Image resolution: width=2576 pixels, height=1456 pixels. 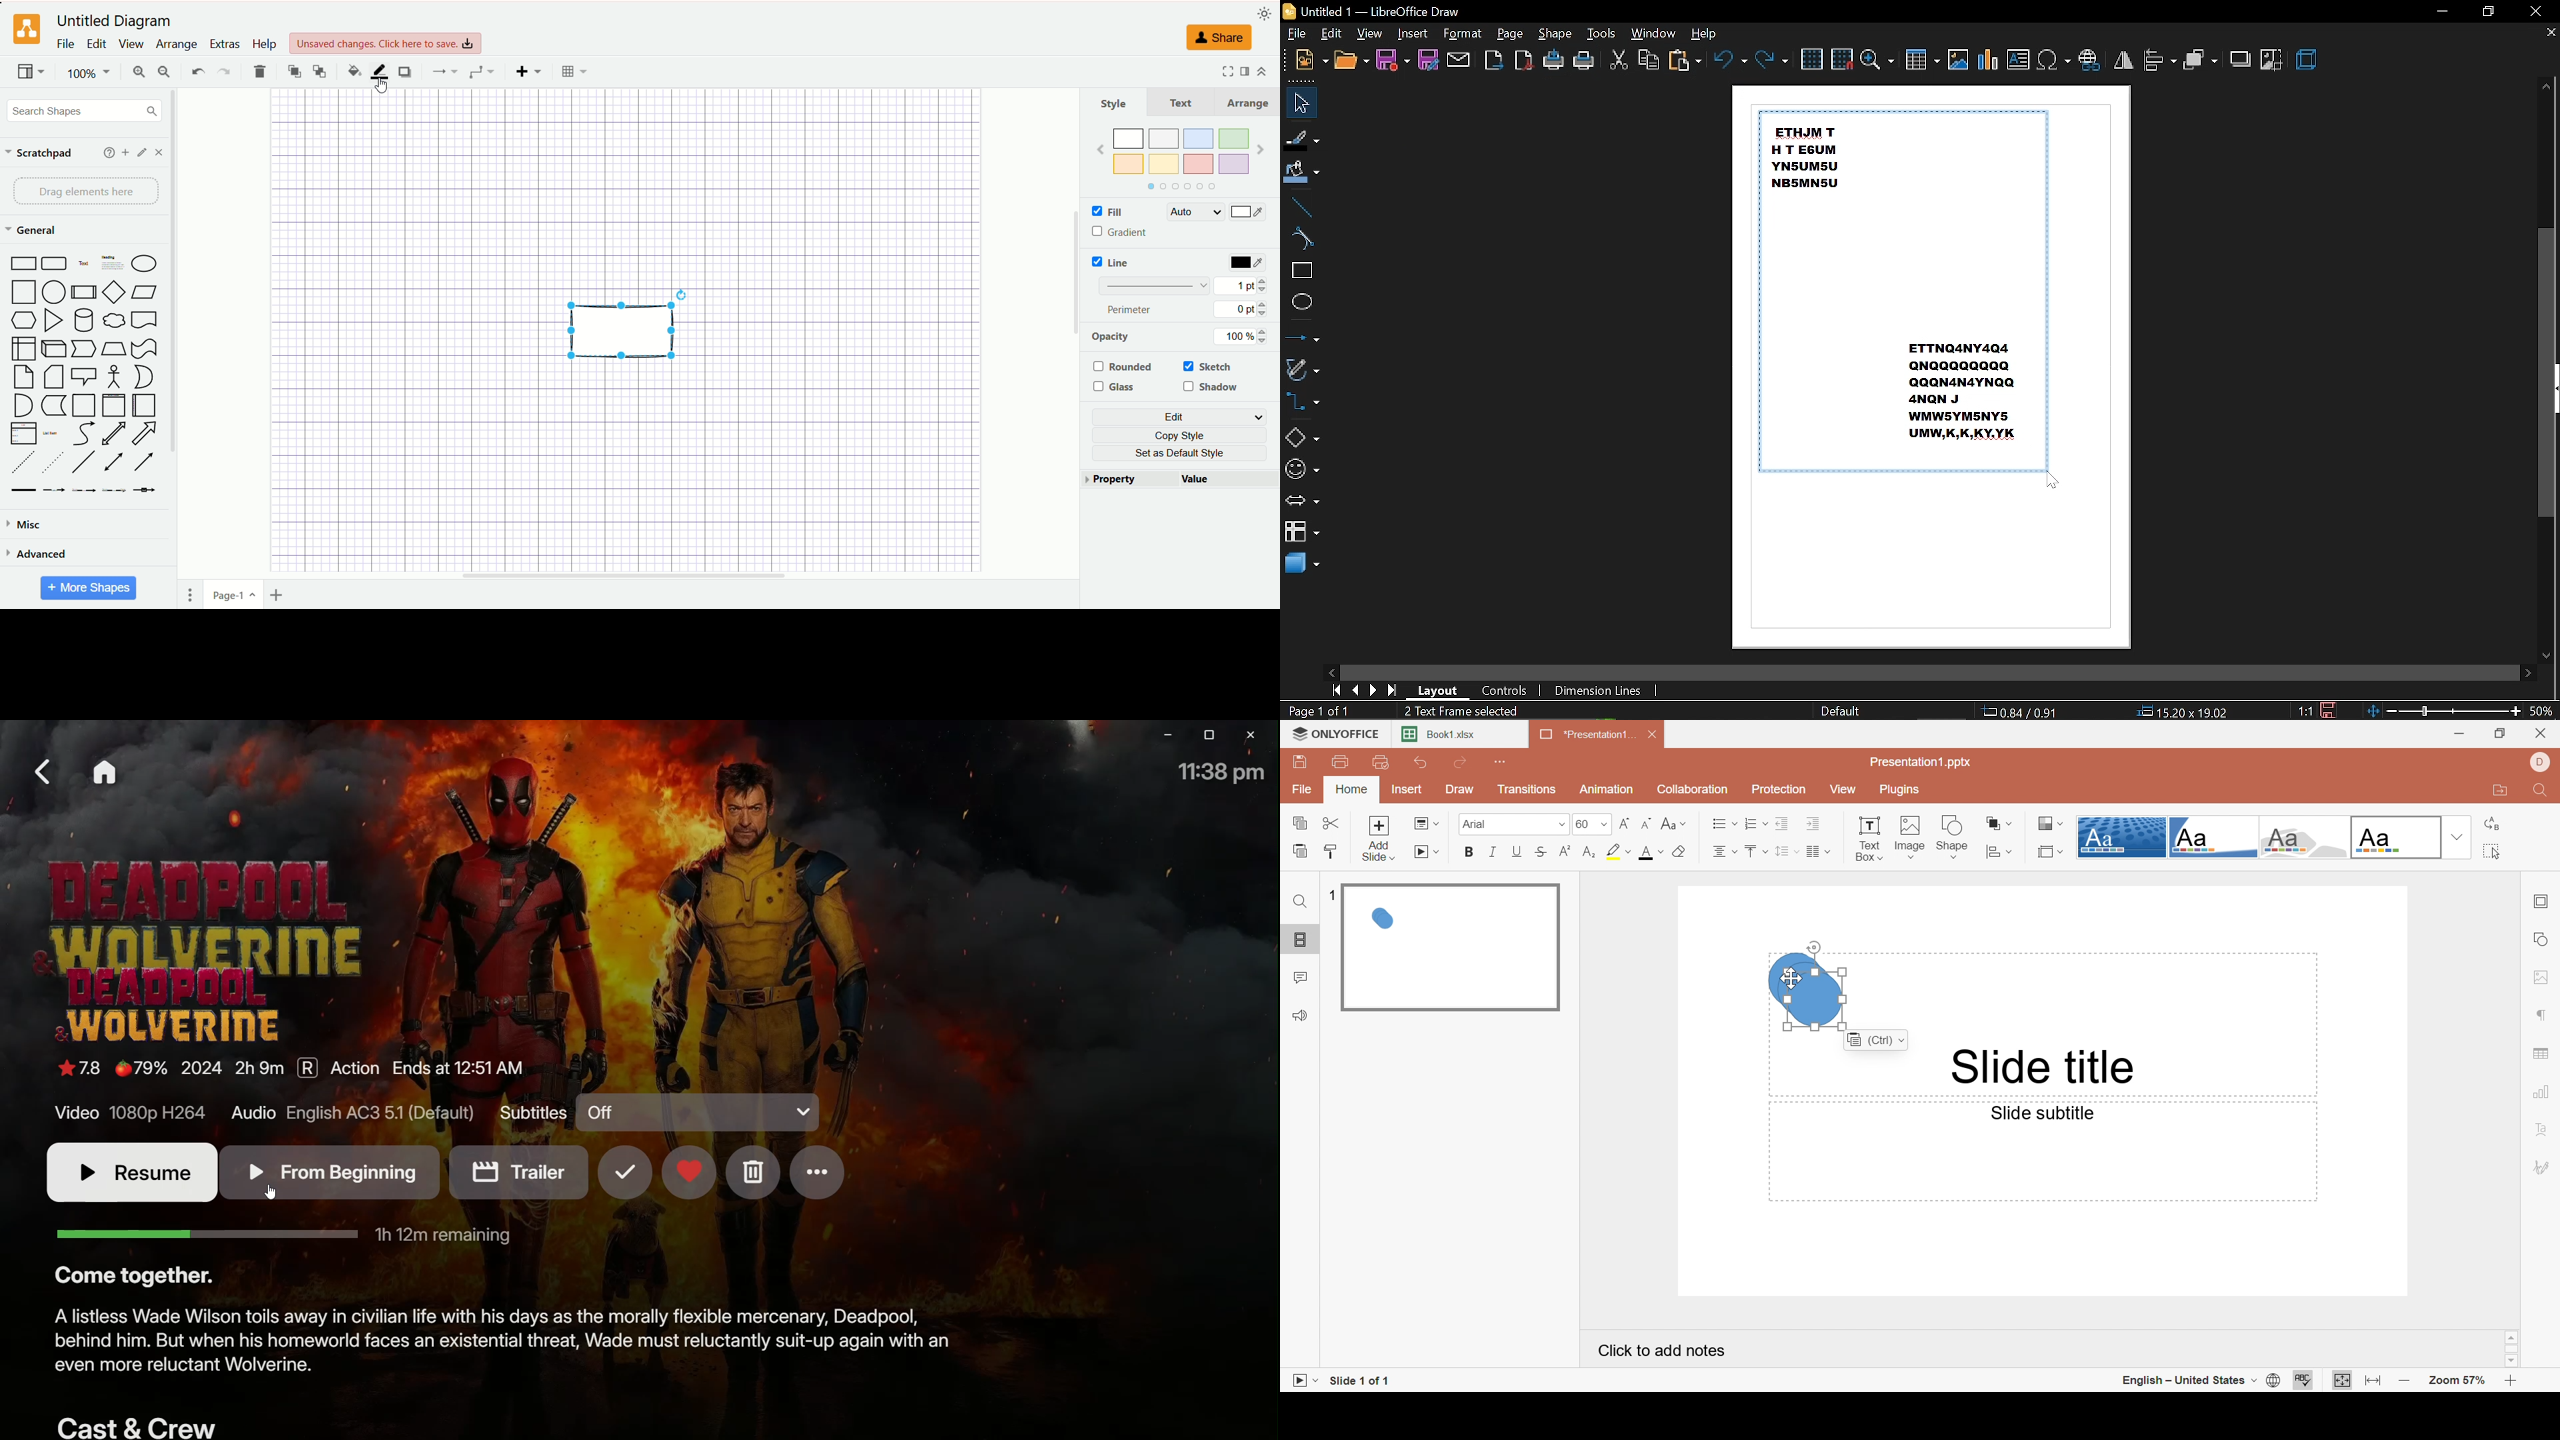 I want to click on Slide subtitle, so click(x=2045, y=1113).